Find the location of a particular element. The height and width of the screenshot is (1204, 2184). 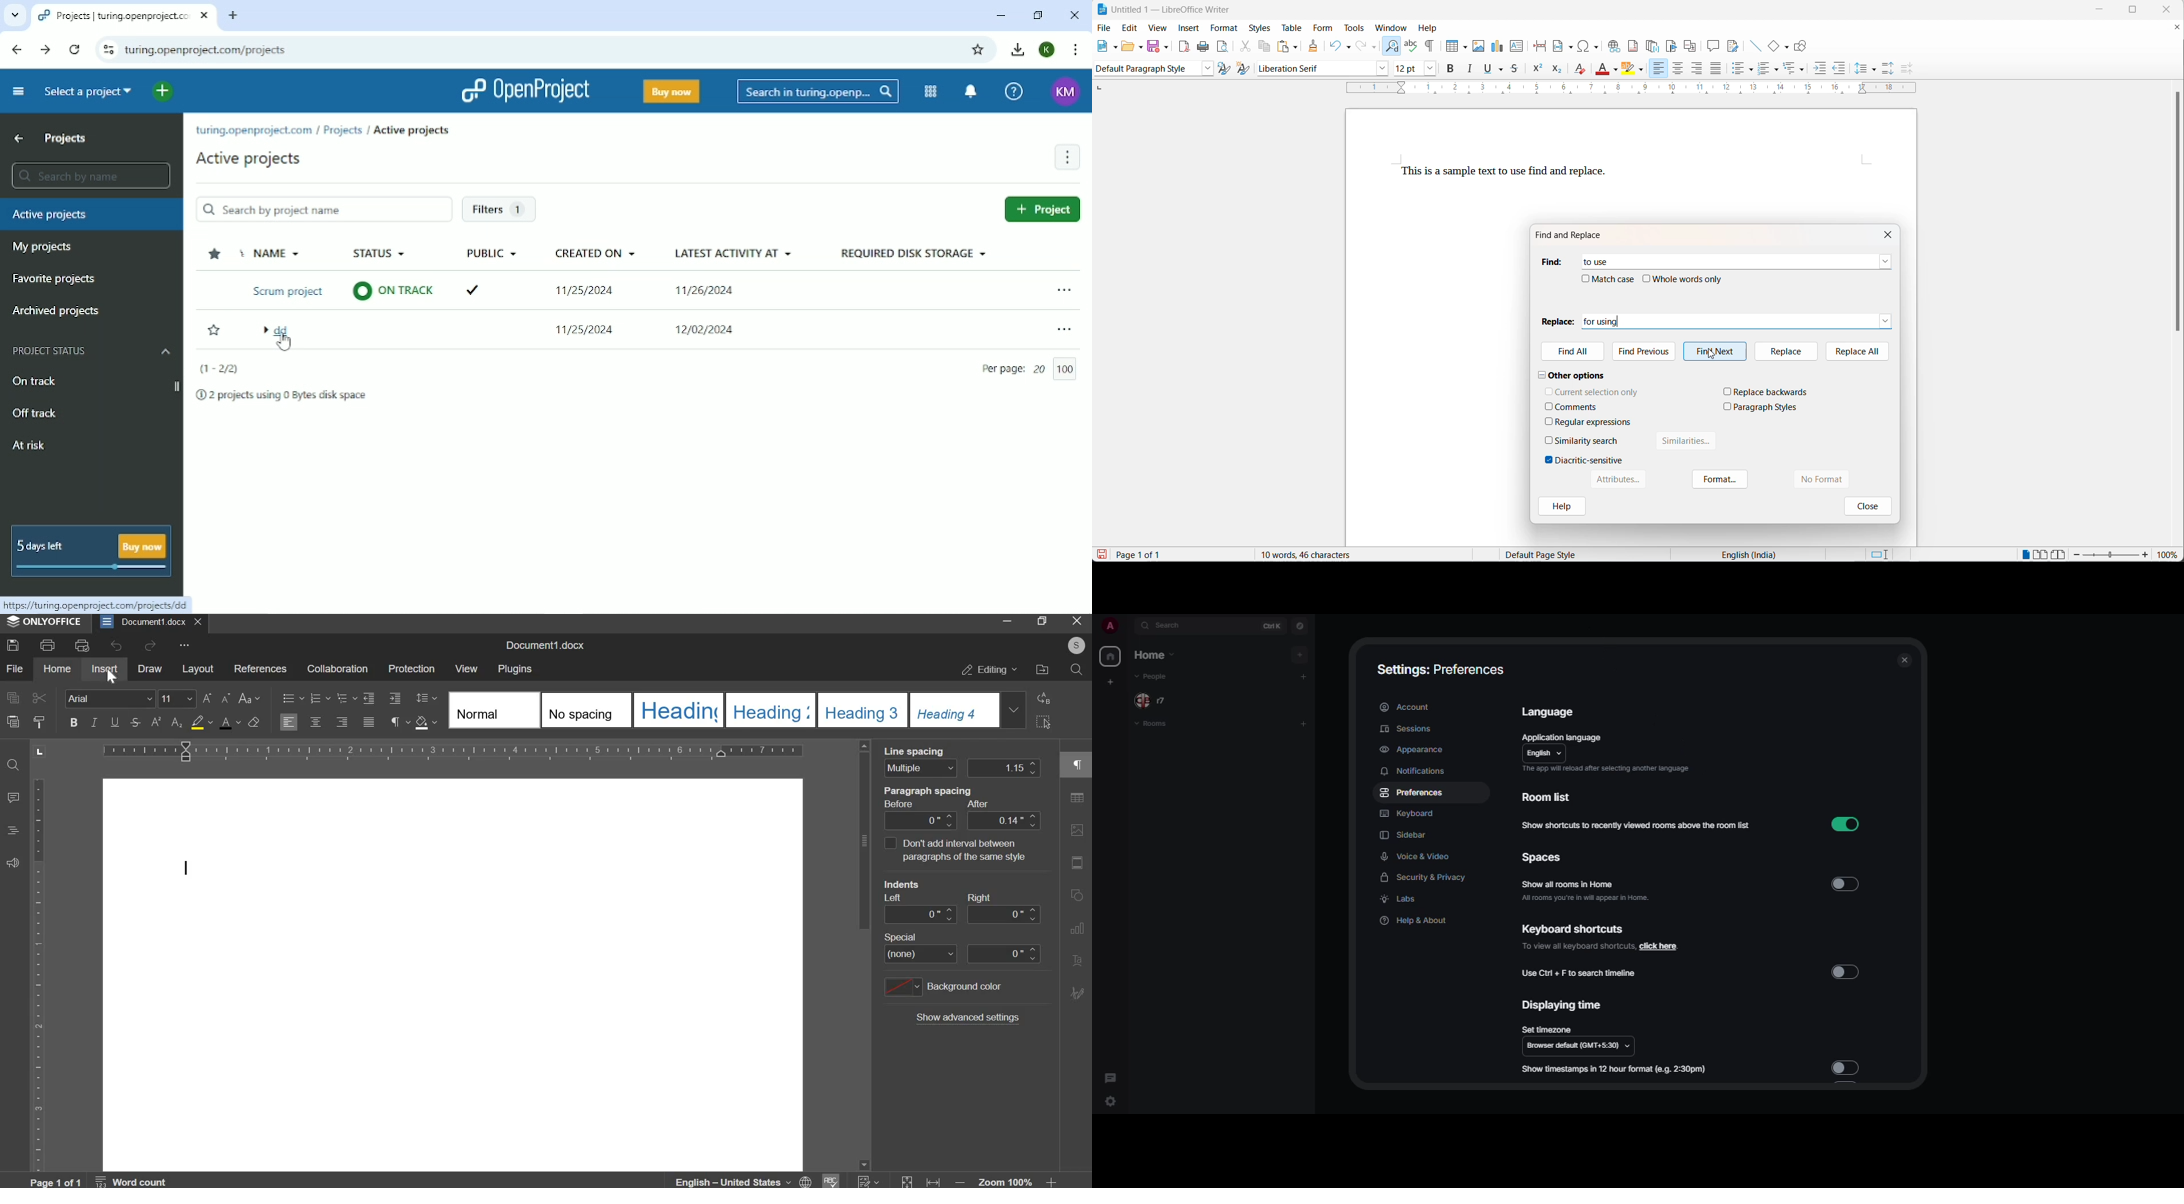

increase zoom is located at coordinates (2147, 556).